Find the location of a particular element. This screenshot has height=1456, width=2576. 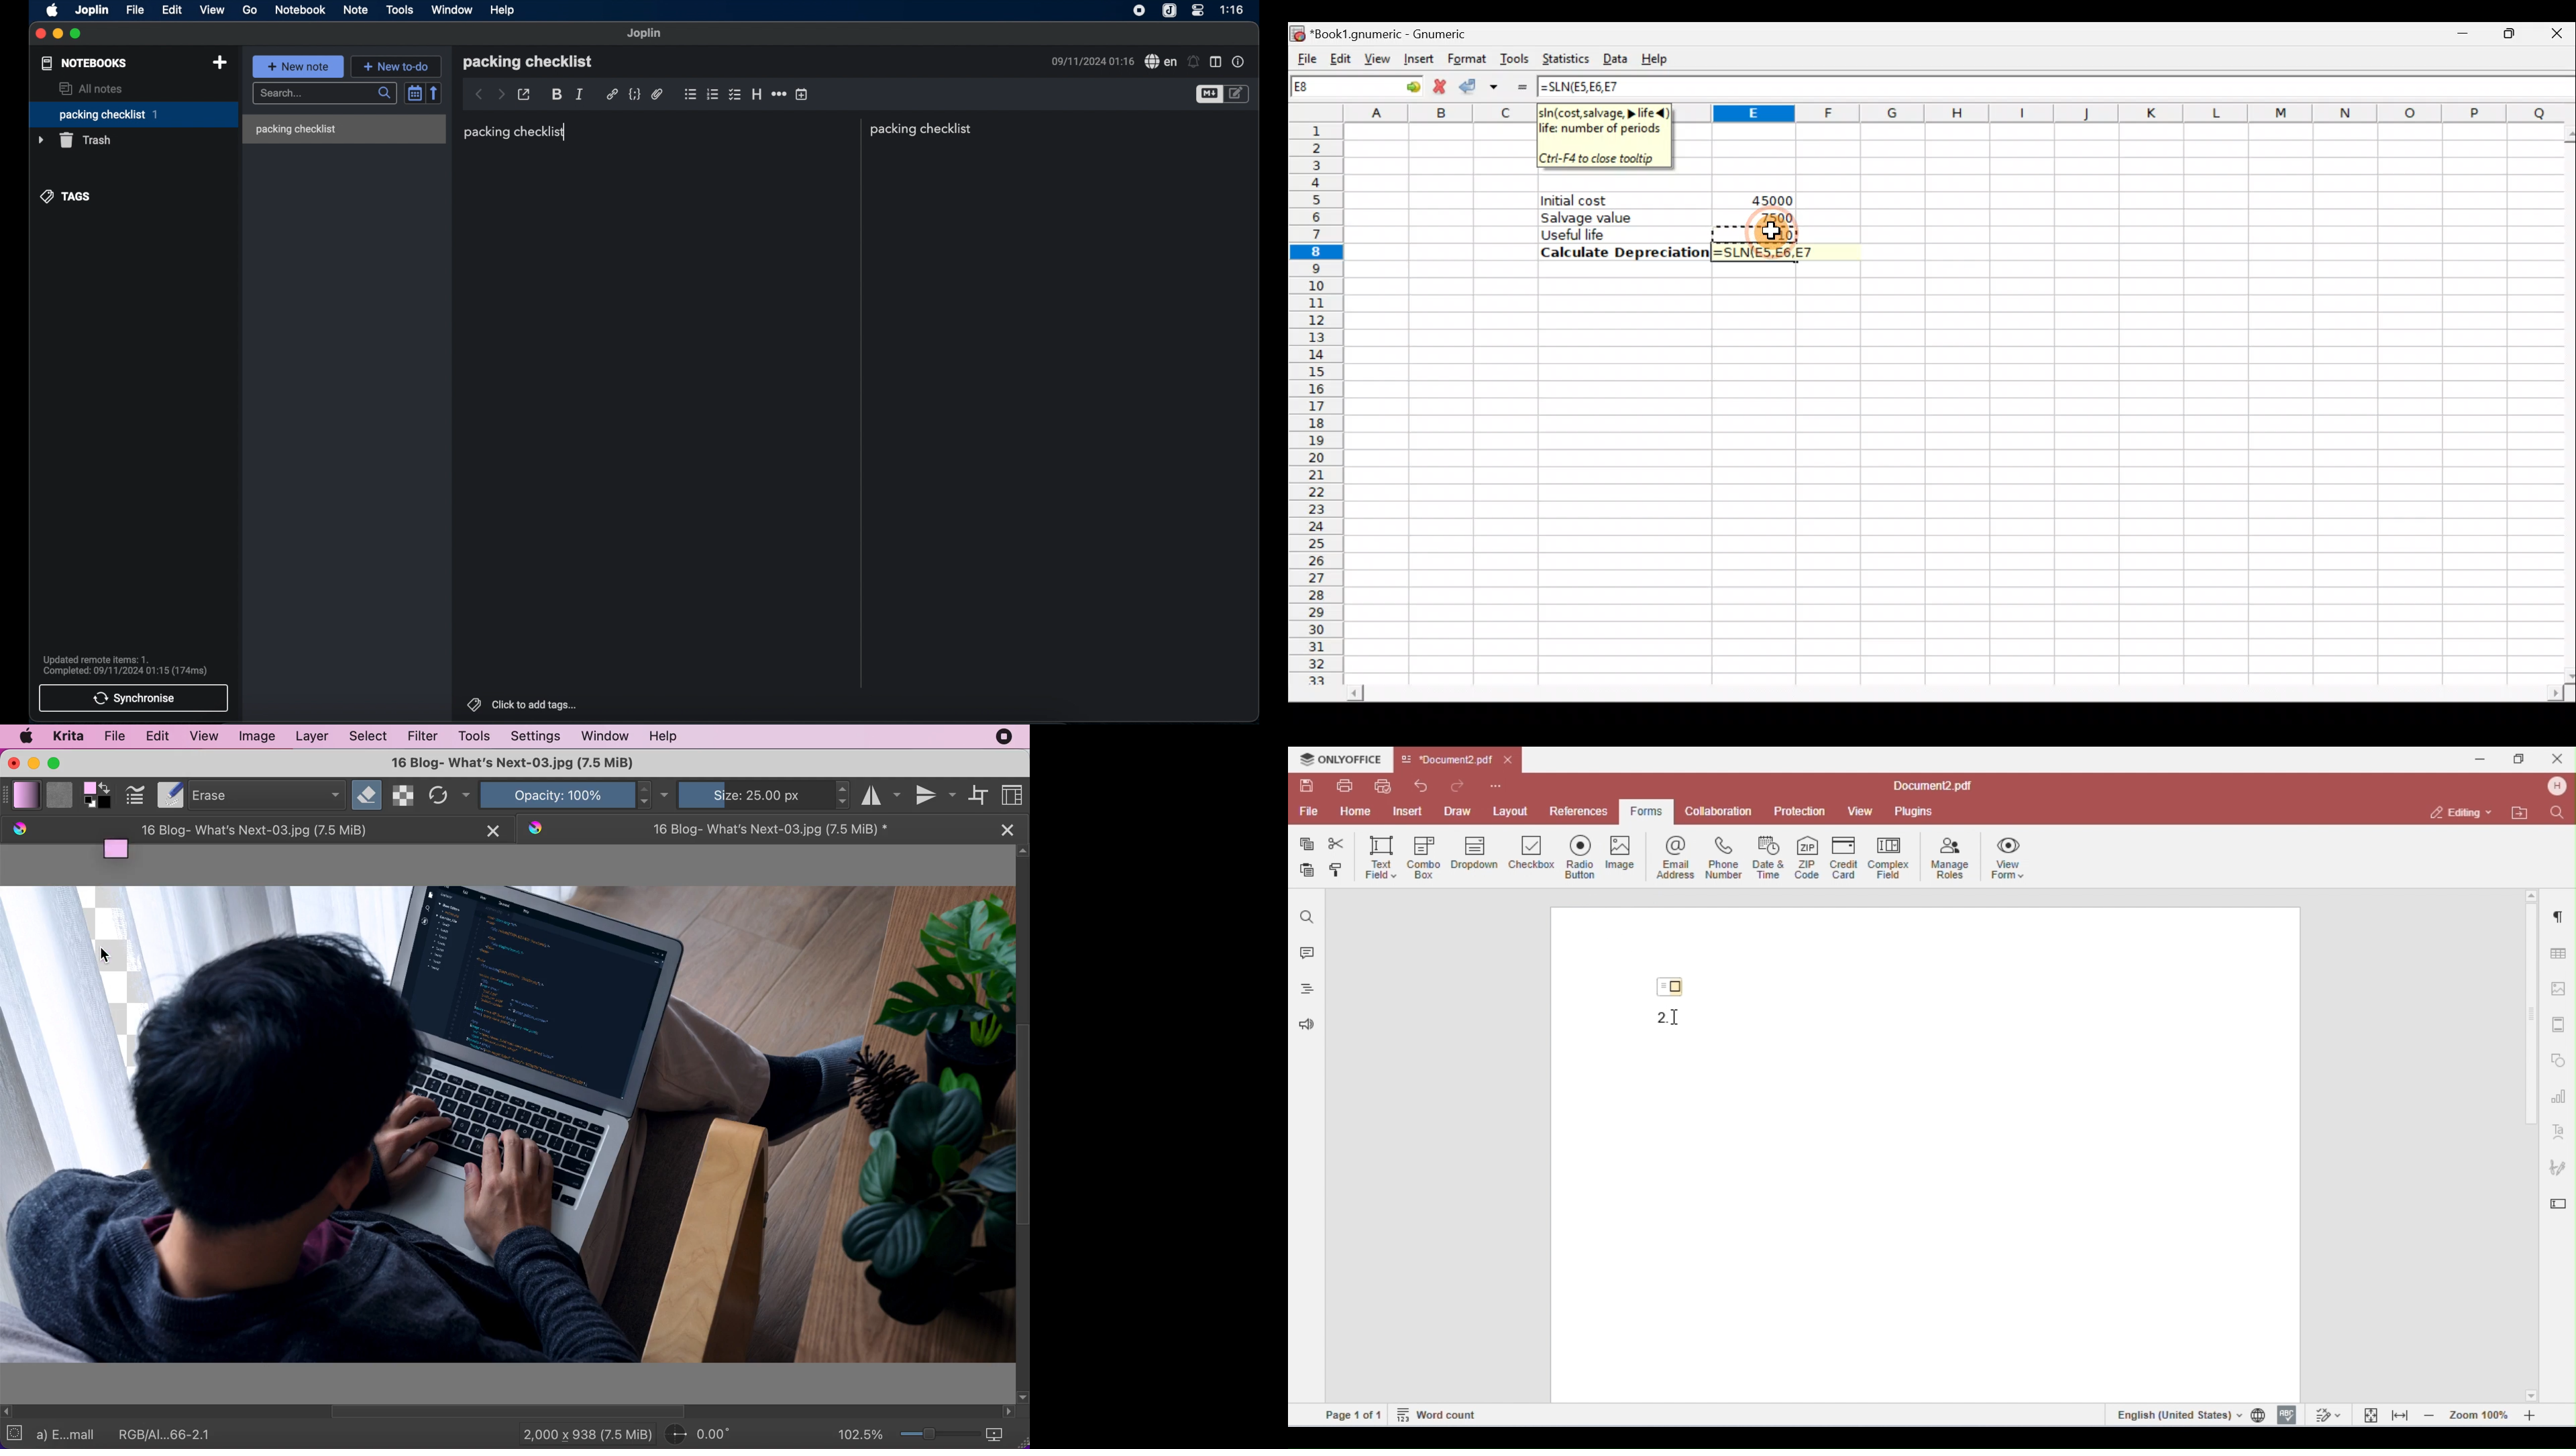

Cell name E8 is located at coordinates (1333, 89).